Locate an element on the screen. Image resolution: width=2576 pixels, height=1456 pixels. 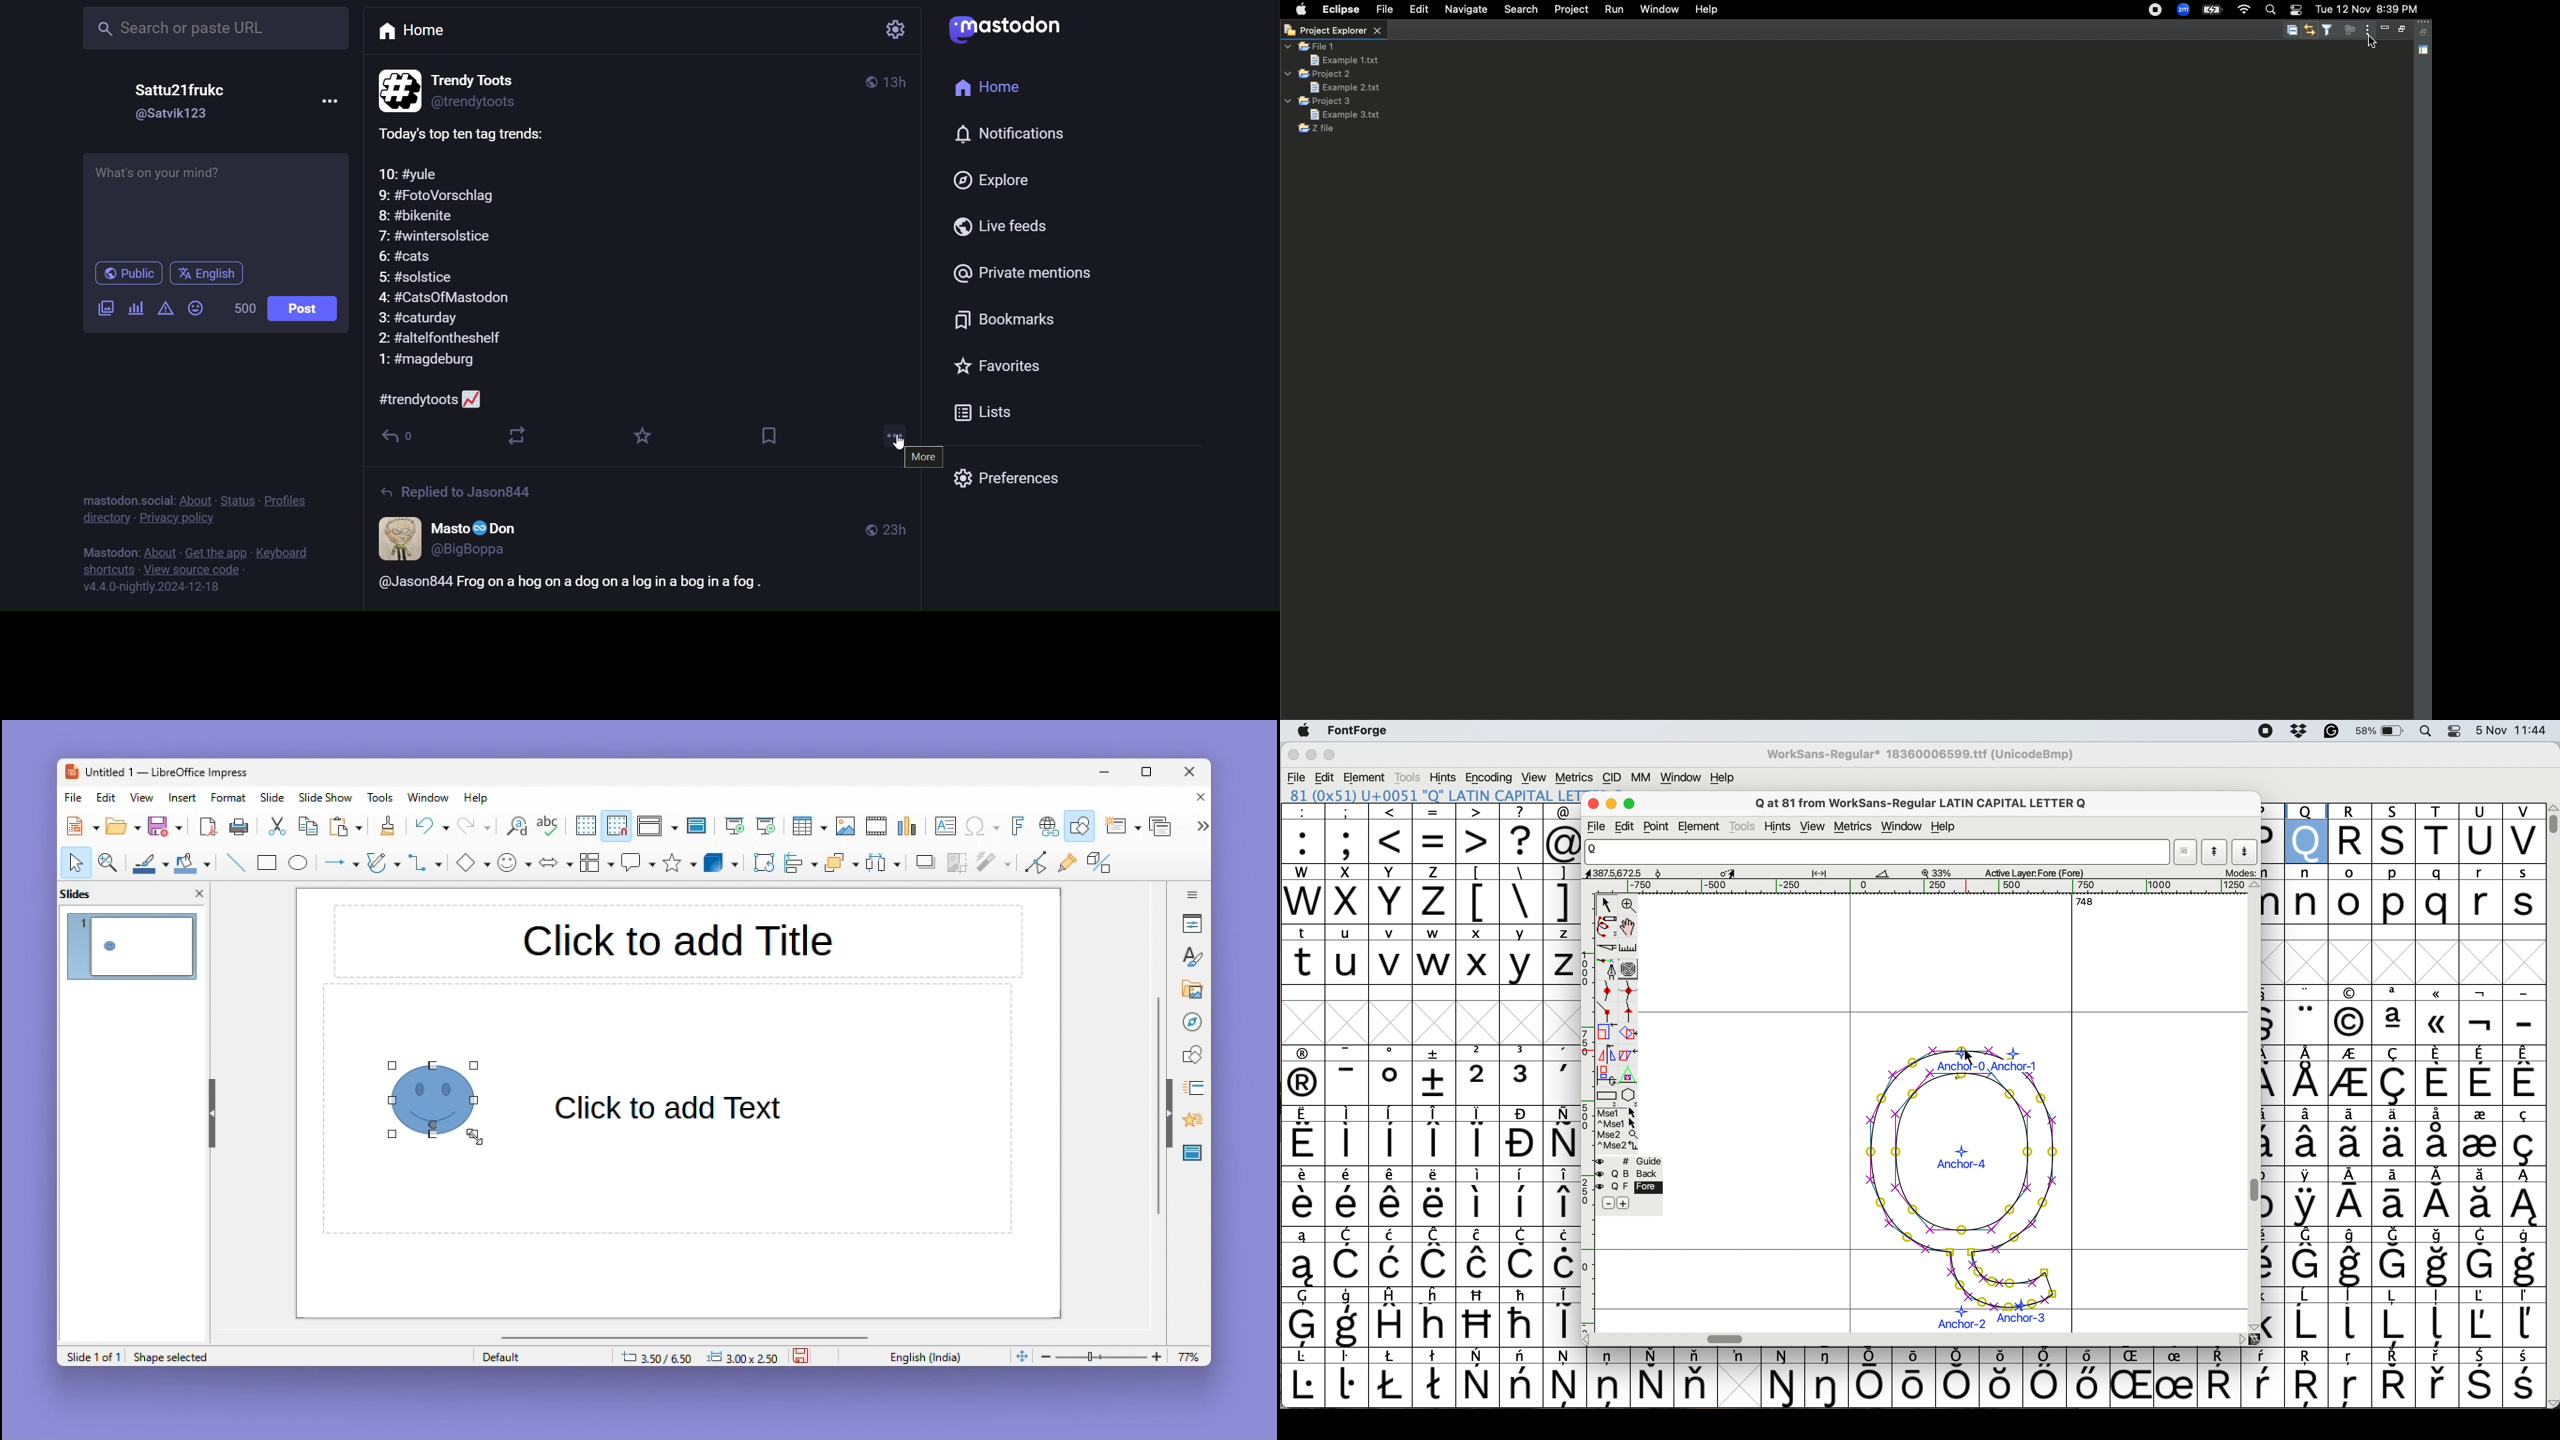
preferences is located at coordinates (1006, 476).